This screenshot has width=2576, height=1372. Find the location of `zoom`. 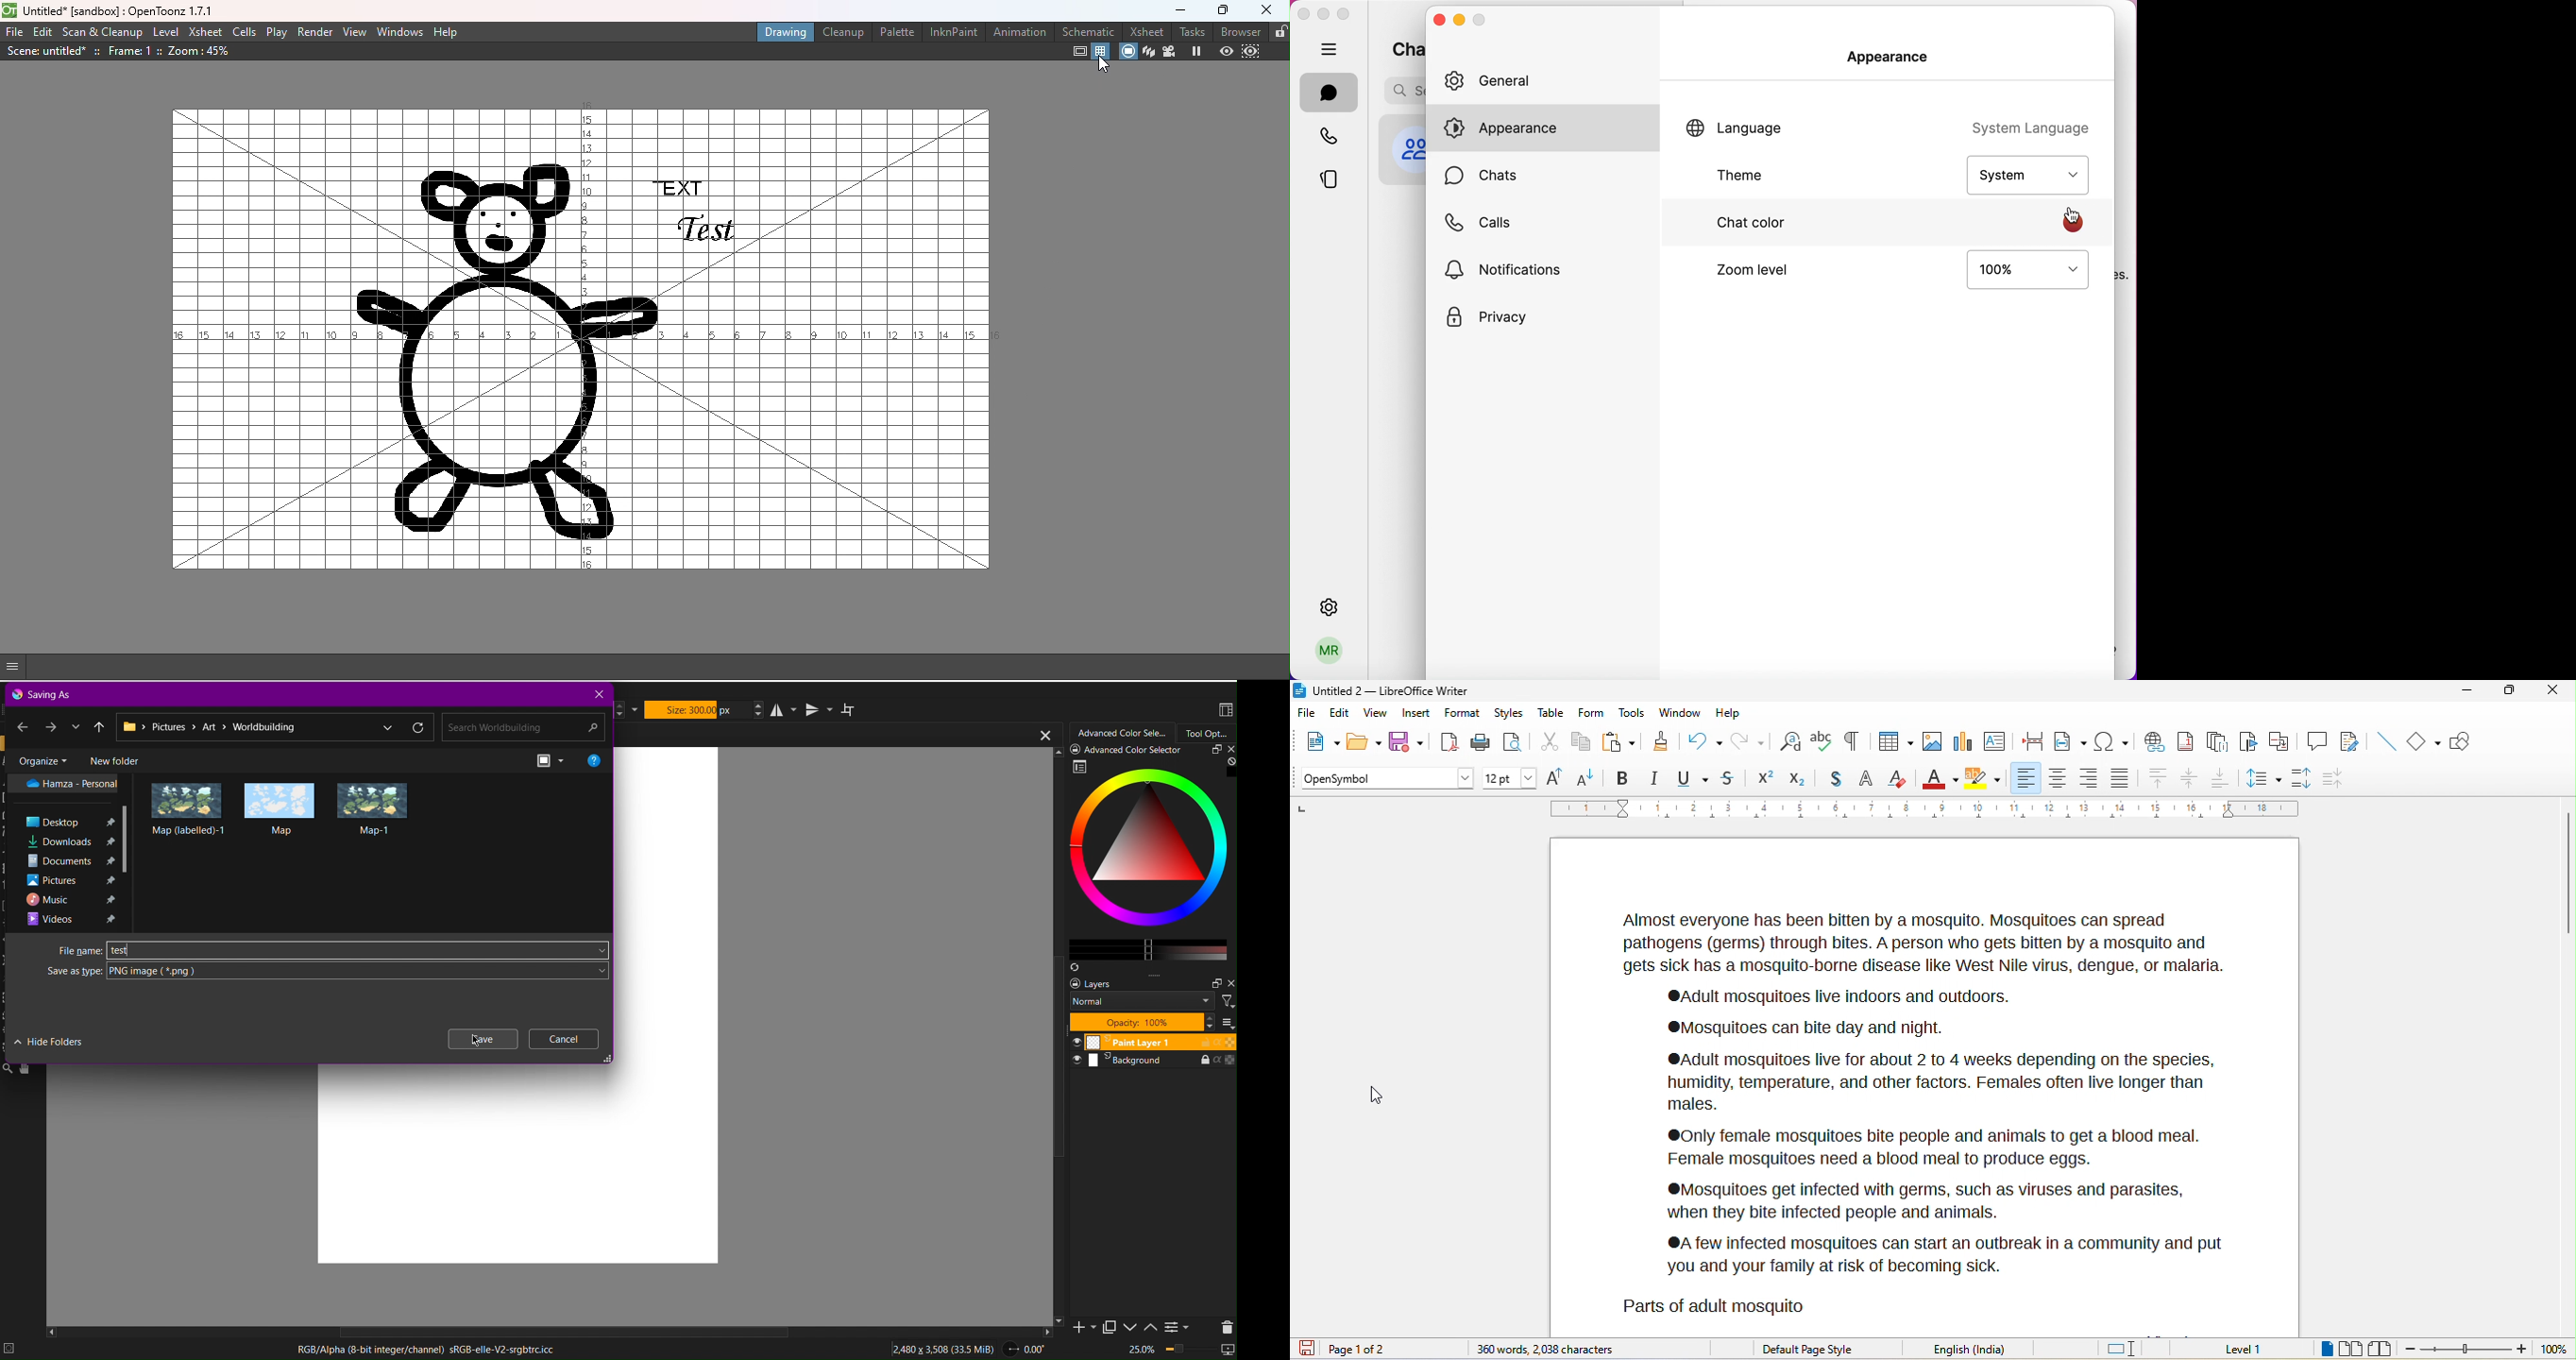

zoom is located at coordinates (2465, 1350).